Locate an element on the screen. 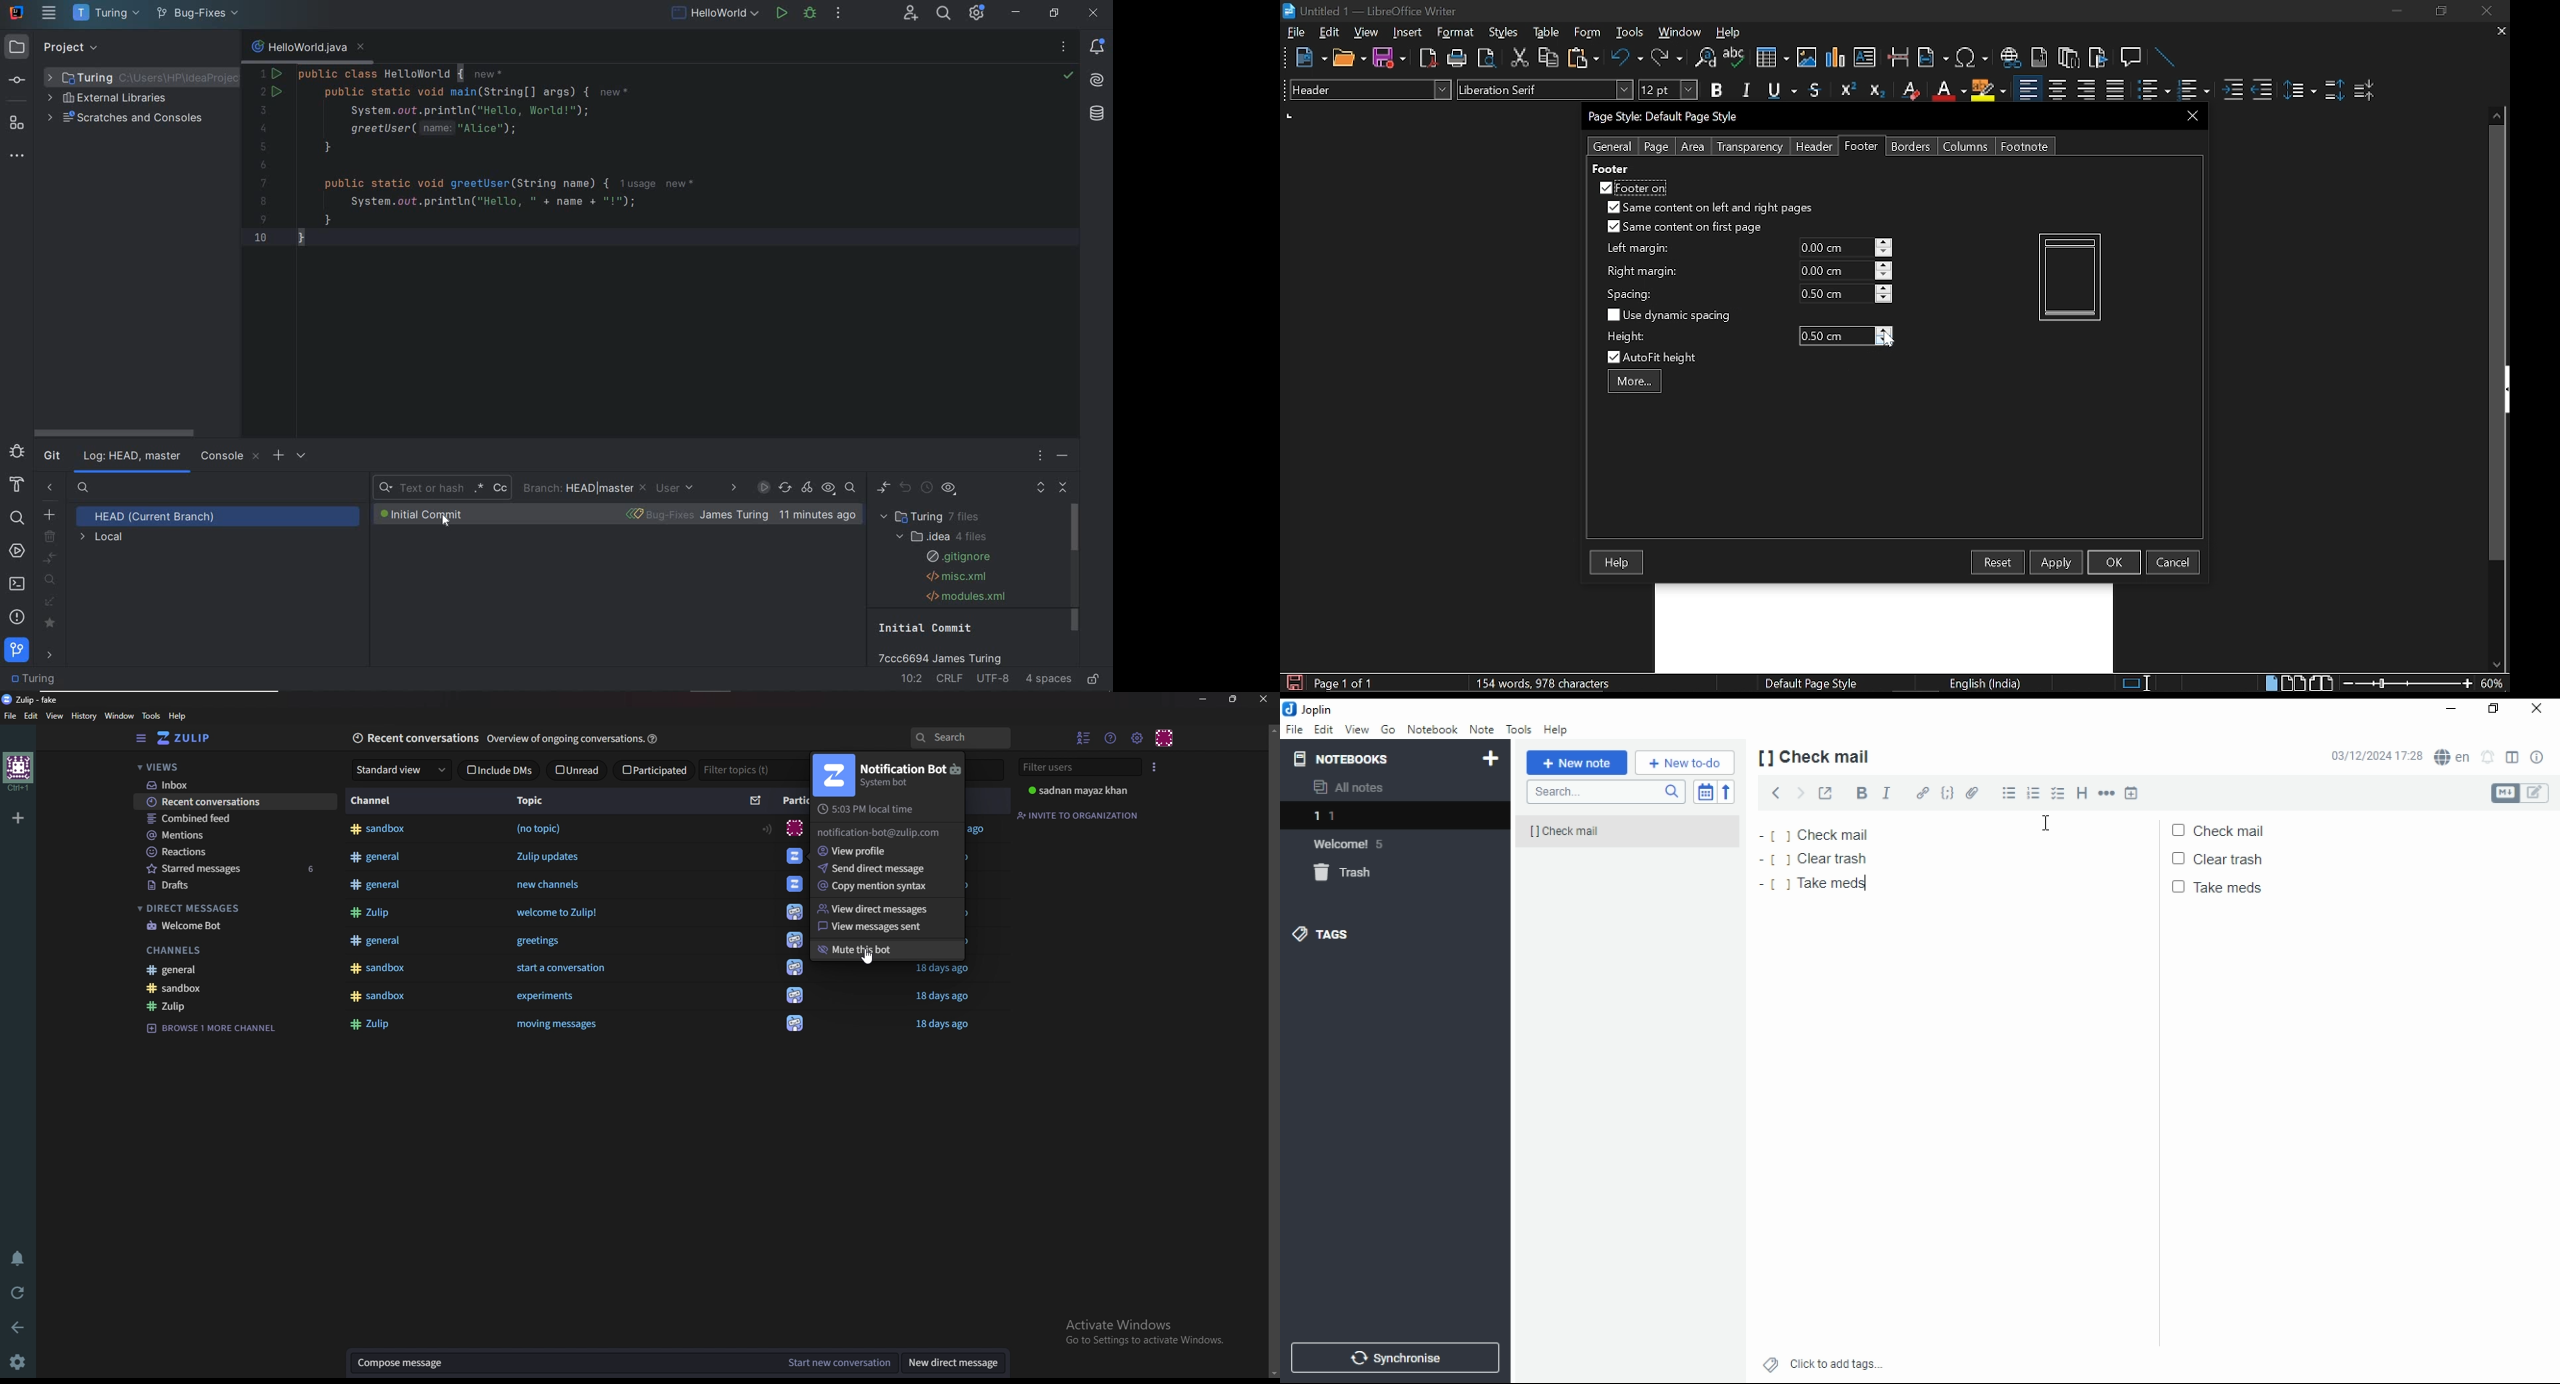  select opened file is located at coordinates (136, 48).